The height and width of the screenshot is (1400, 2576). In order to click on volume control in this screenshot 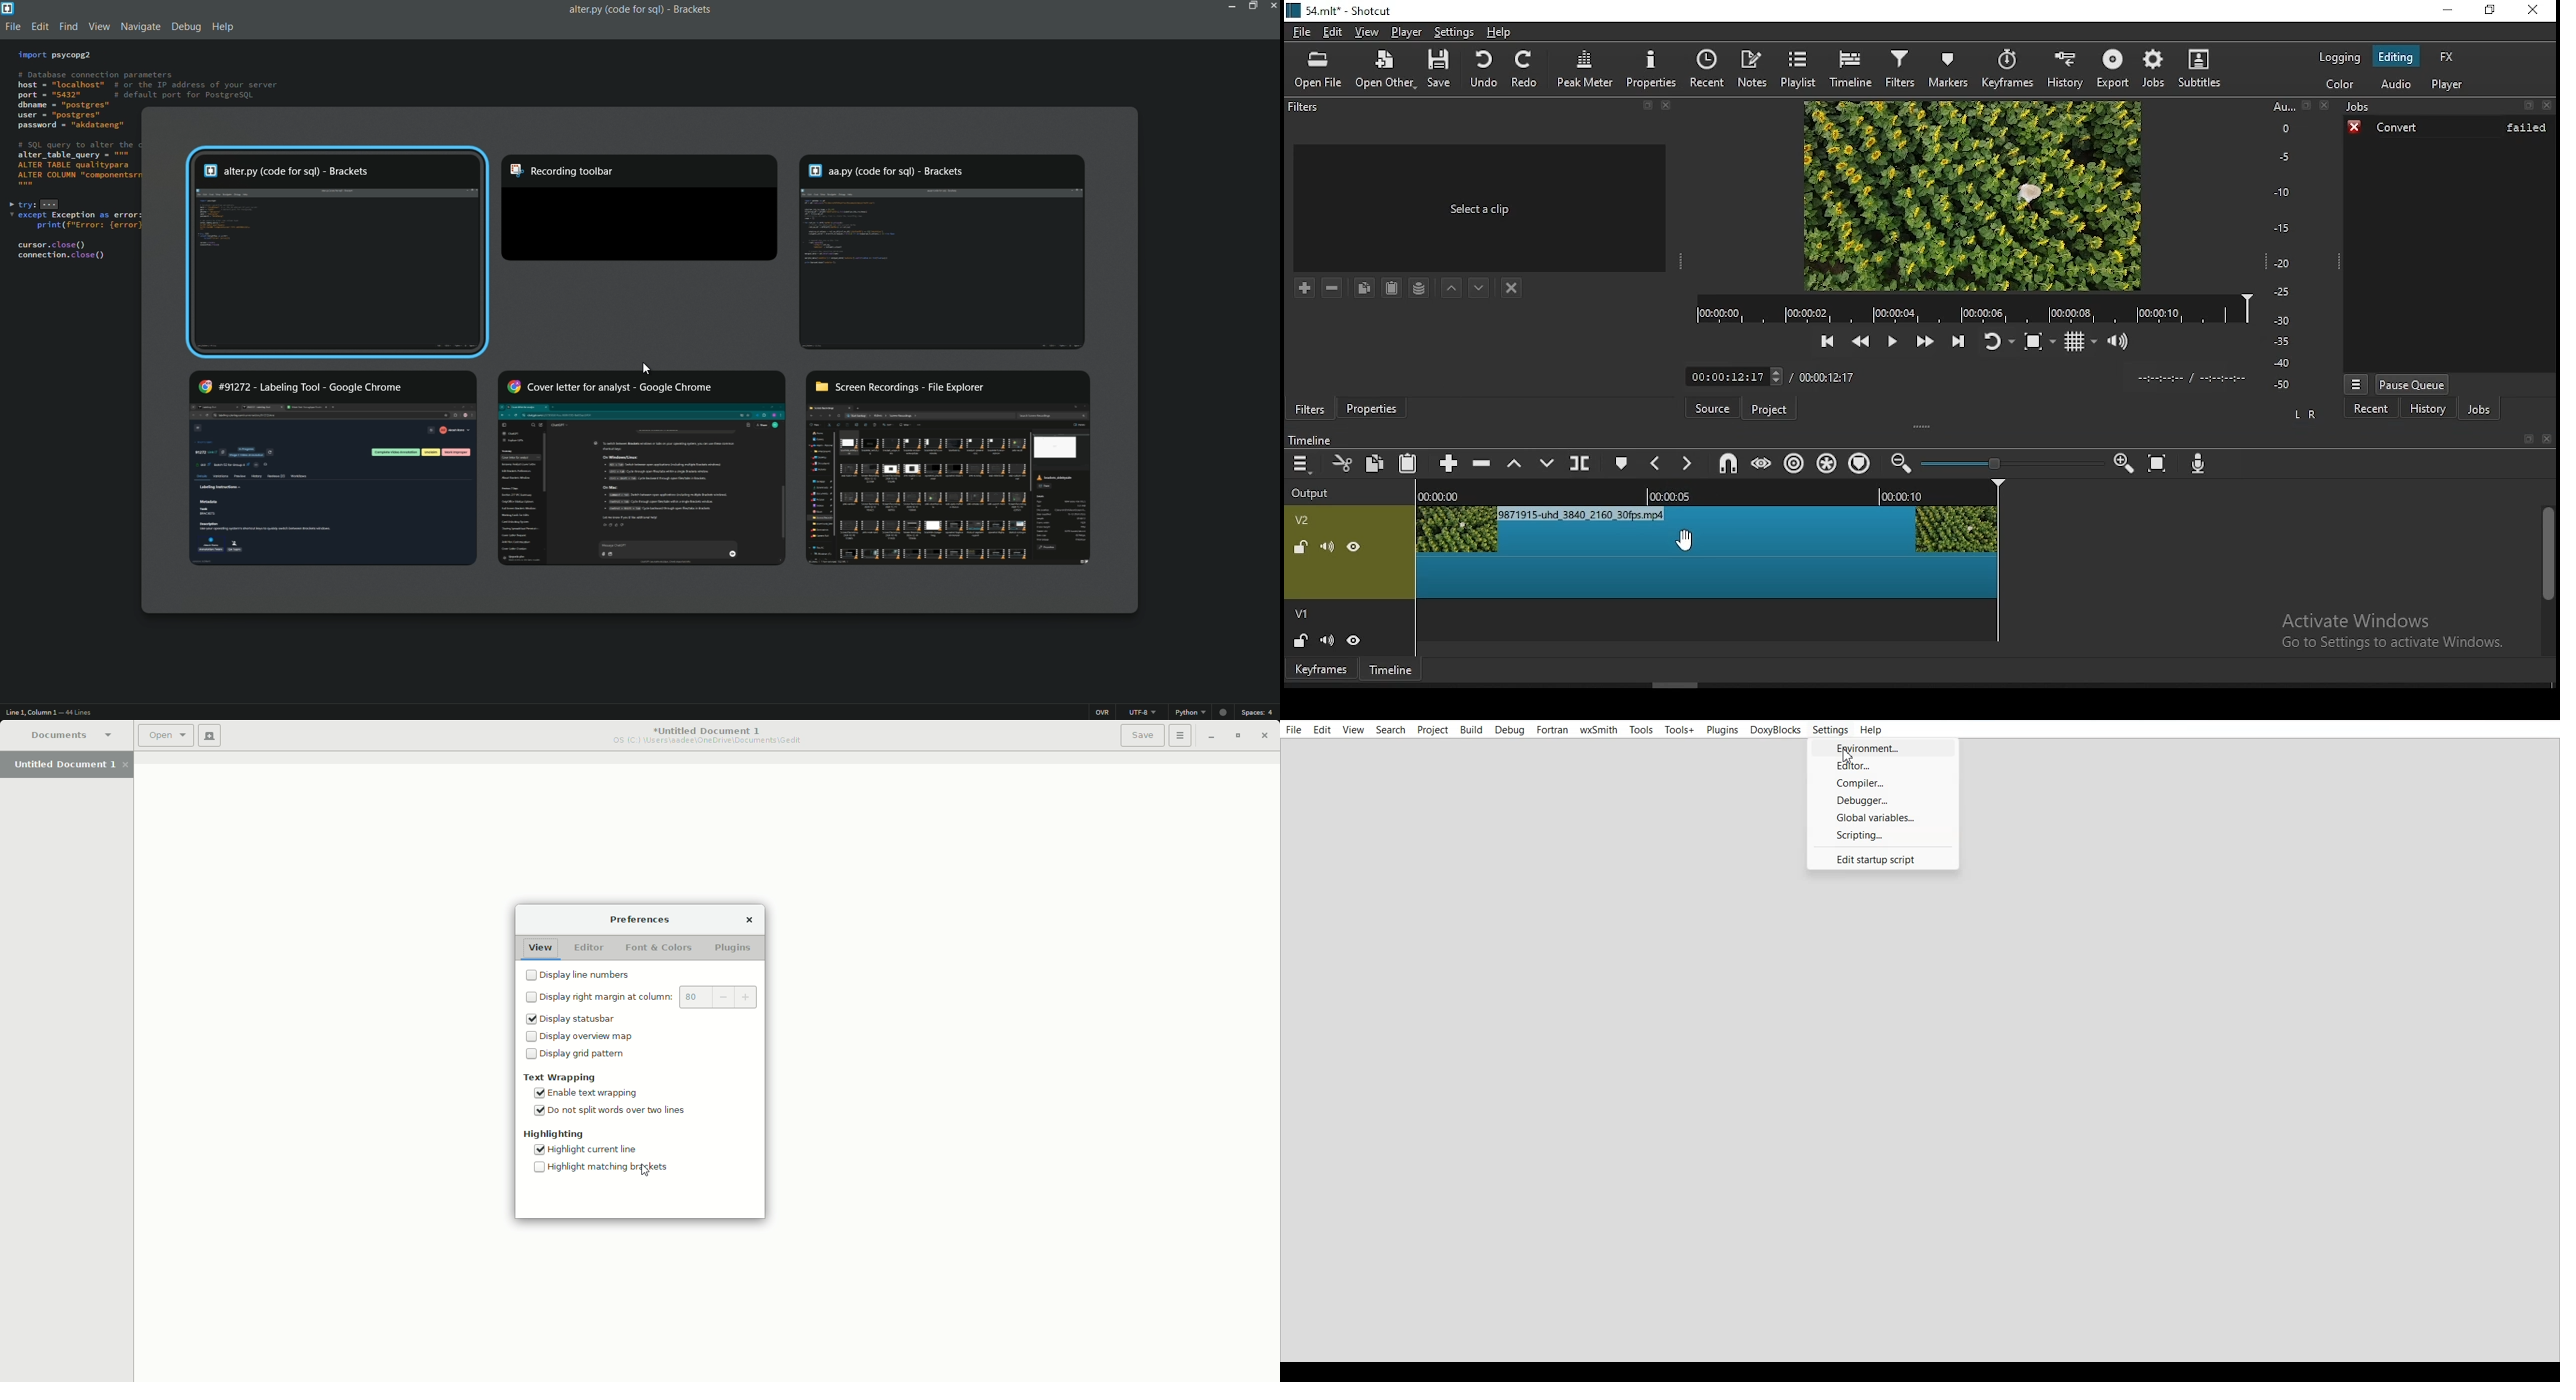, I will do `click(2120, 343)`.